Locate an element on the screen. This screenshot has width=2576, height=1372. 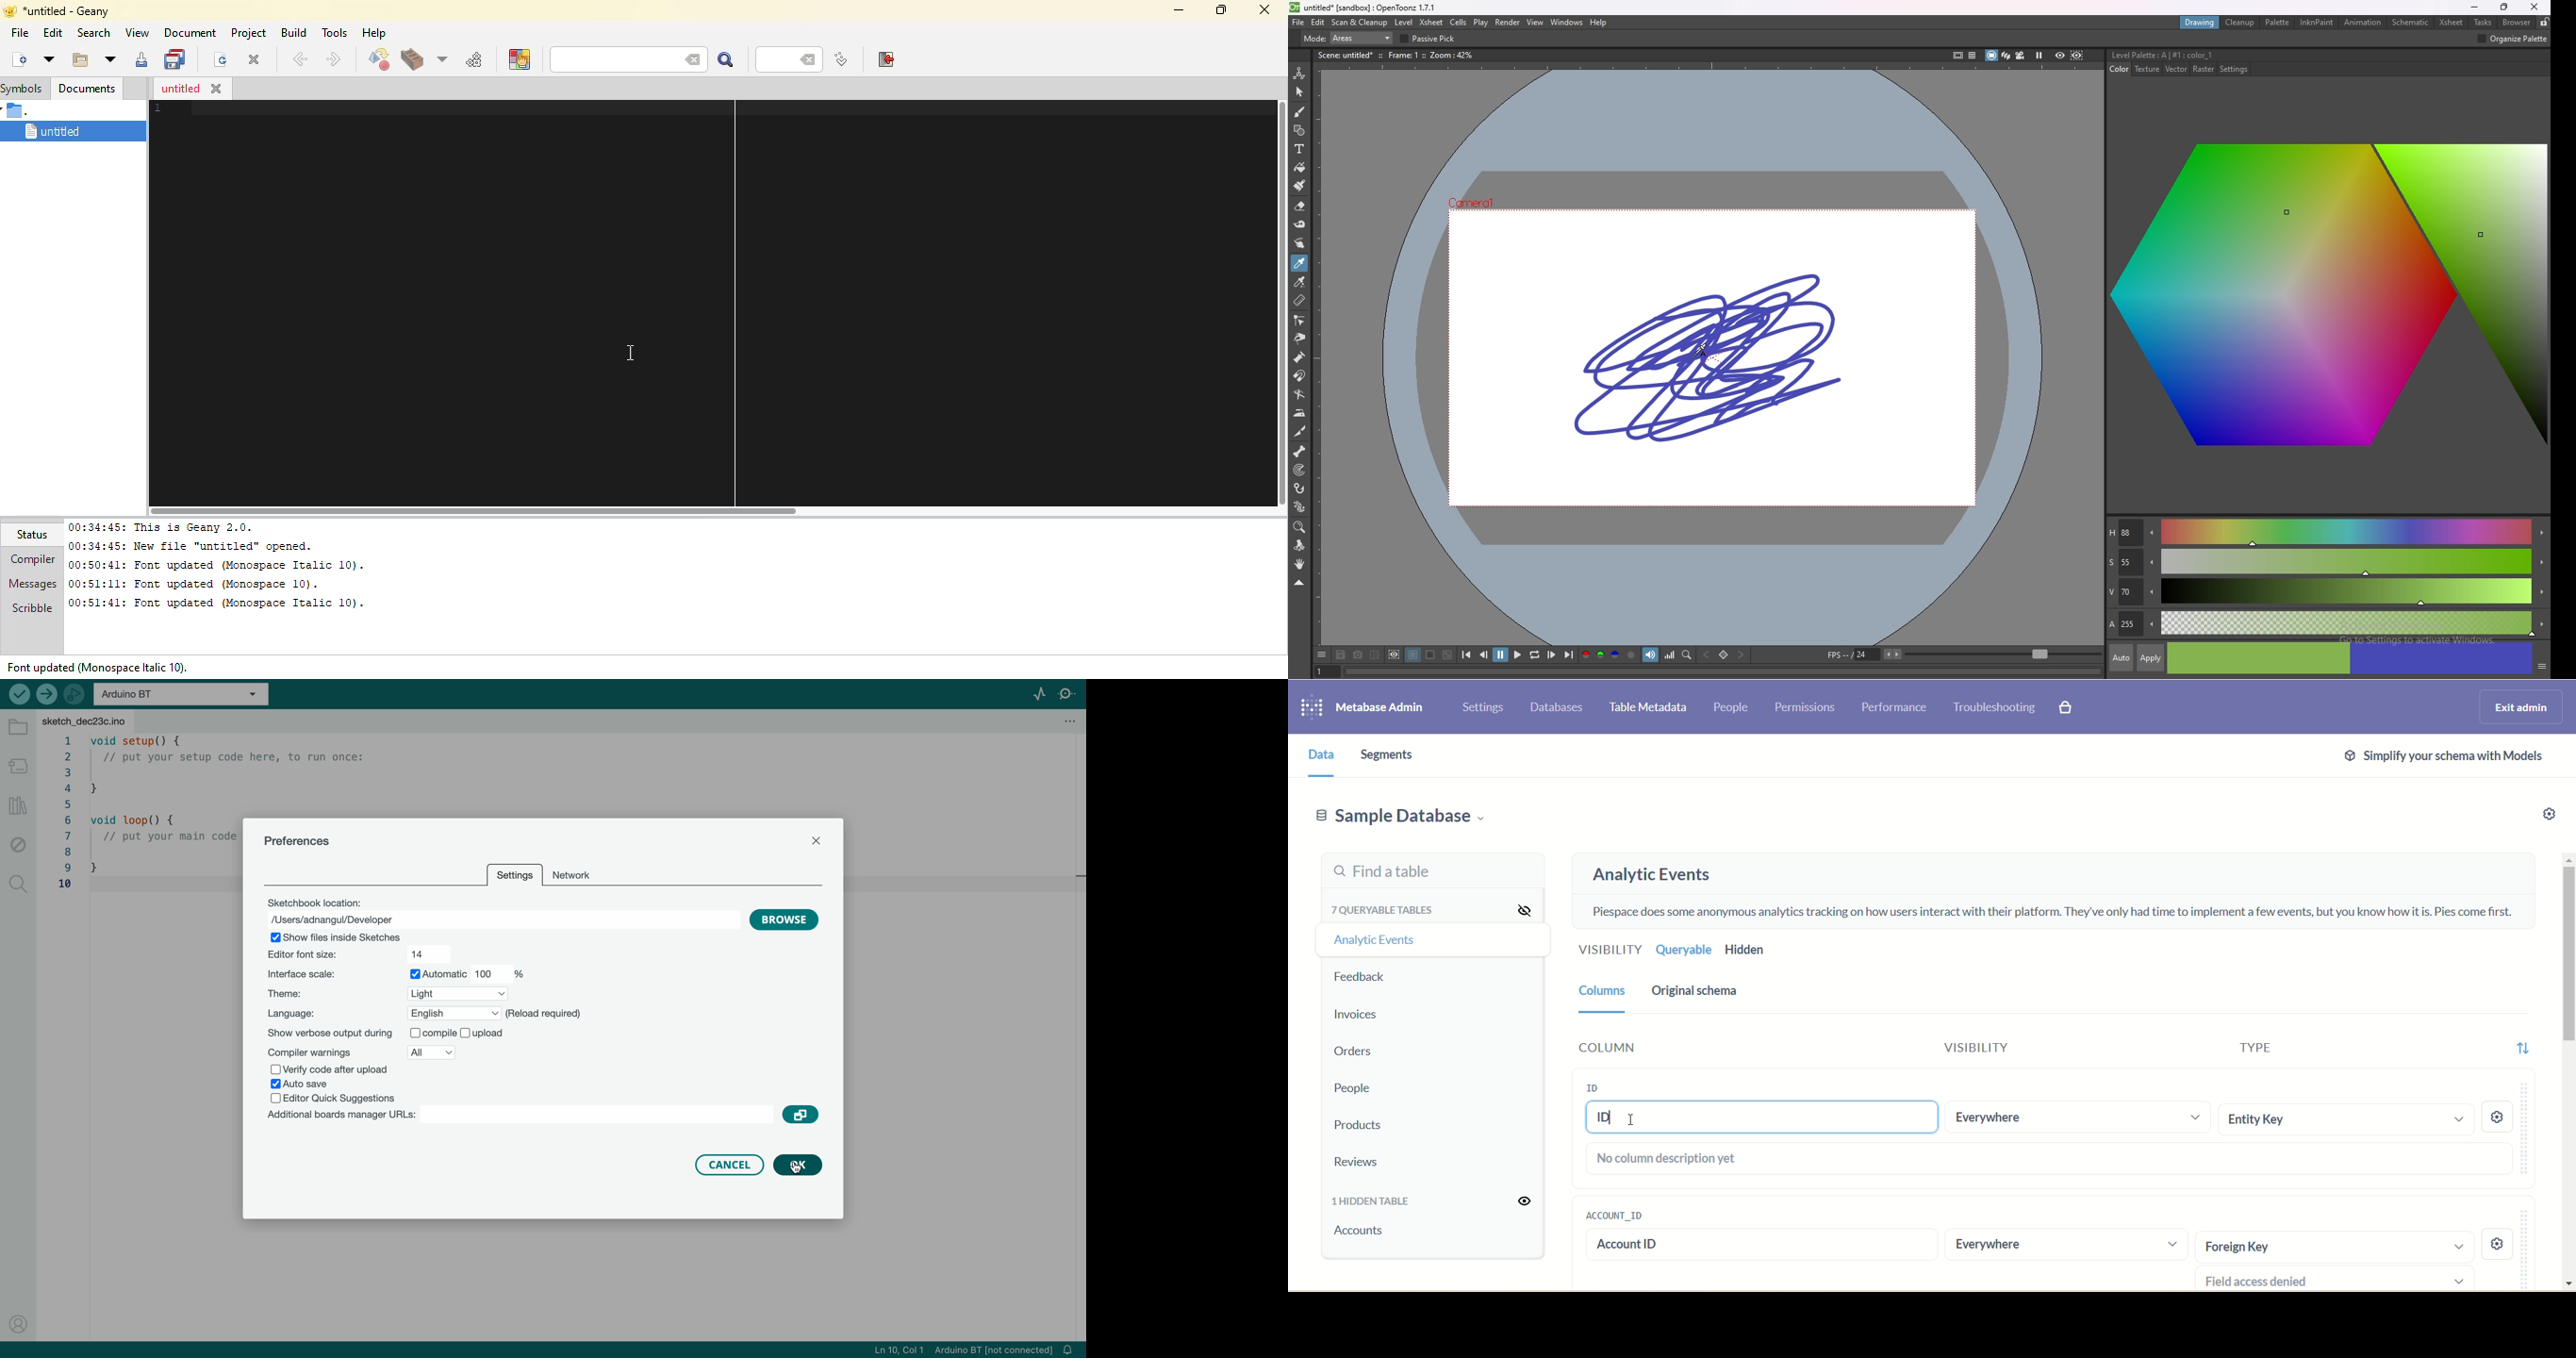
first frame is located at coordinates (1467, 655).